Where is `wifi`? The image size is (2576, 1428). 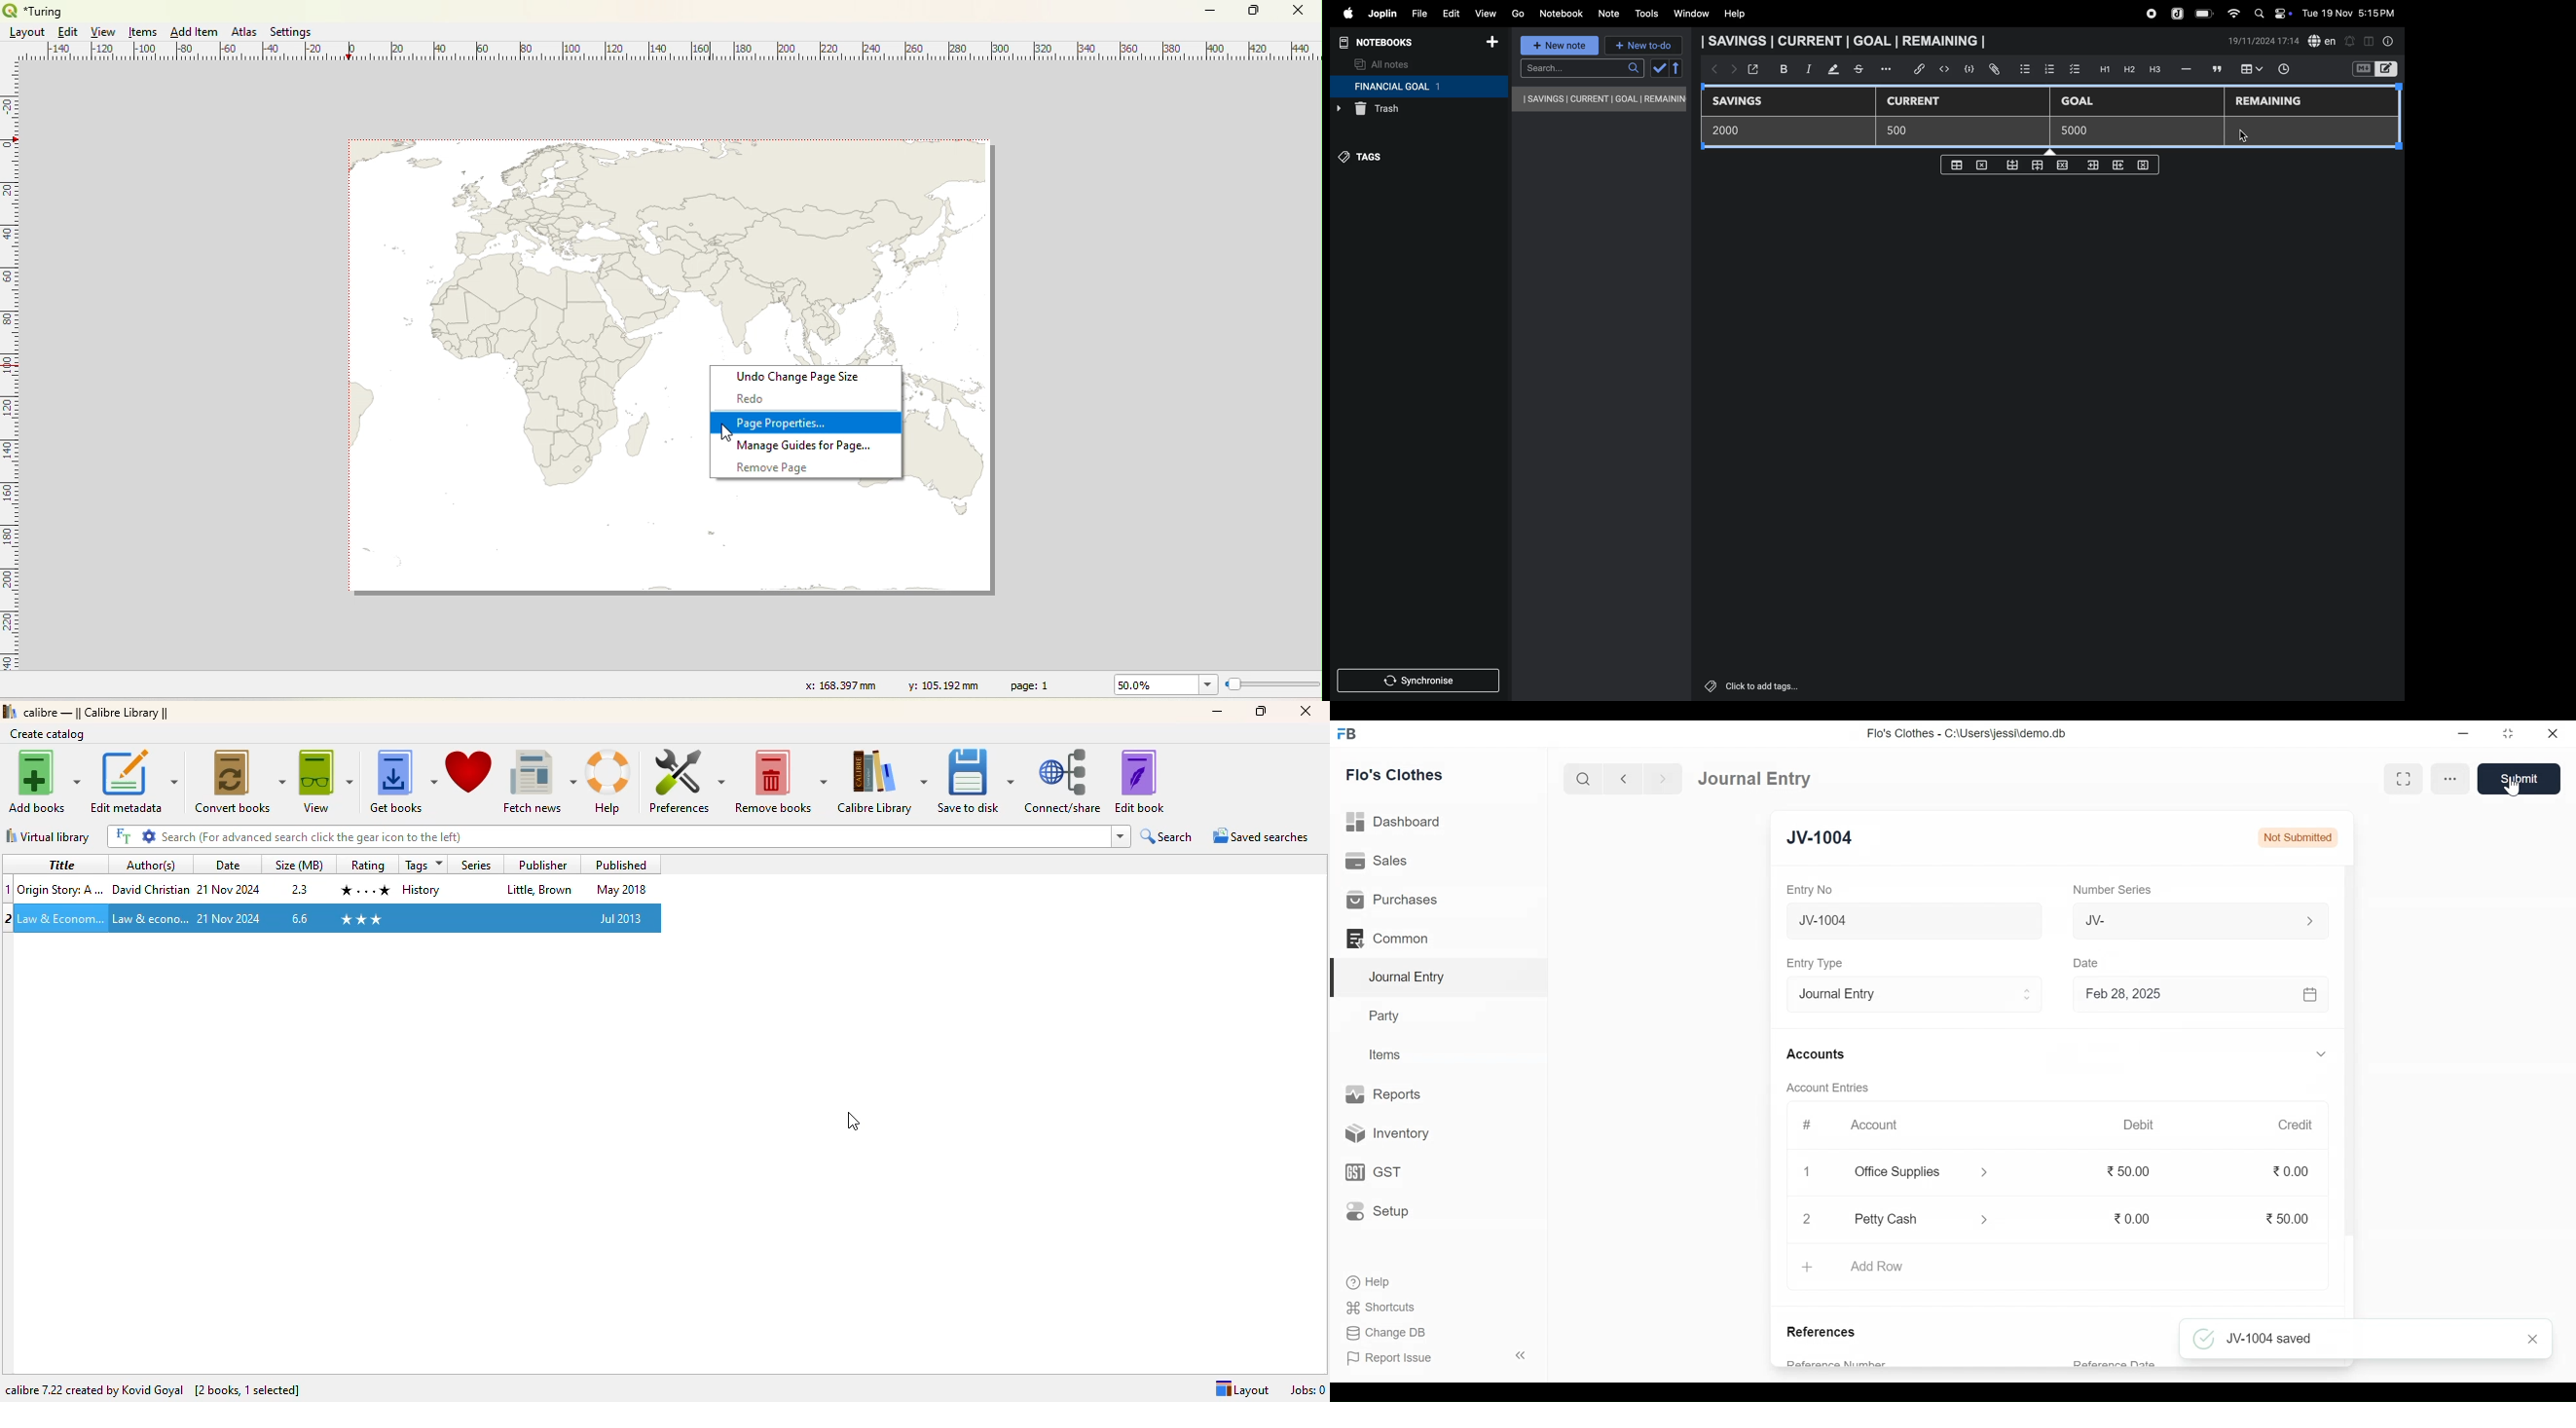 wifi is located at coordinates (2231, 13).